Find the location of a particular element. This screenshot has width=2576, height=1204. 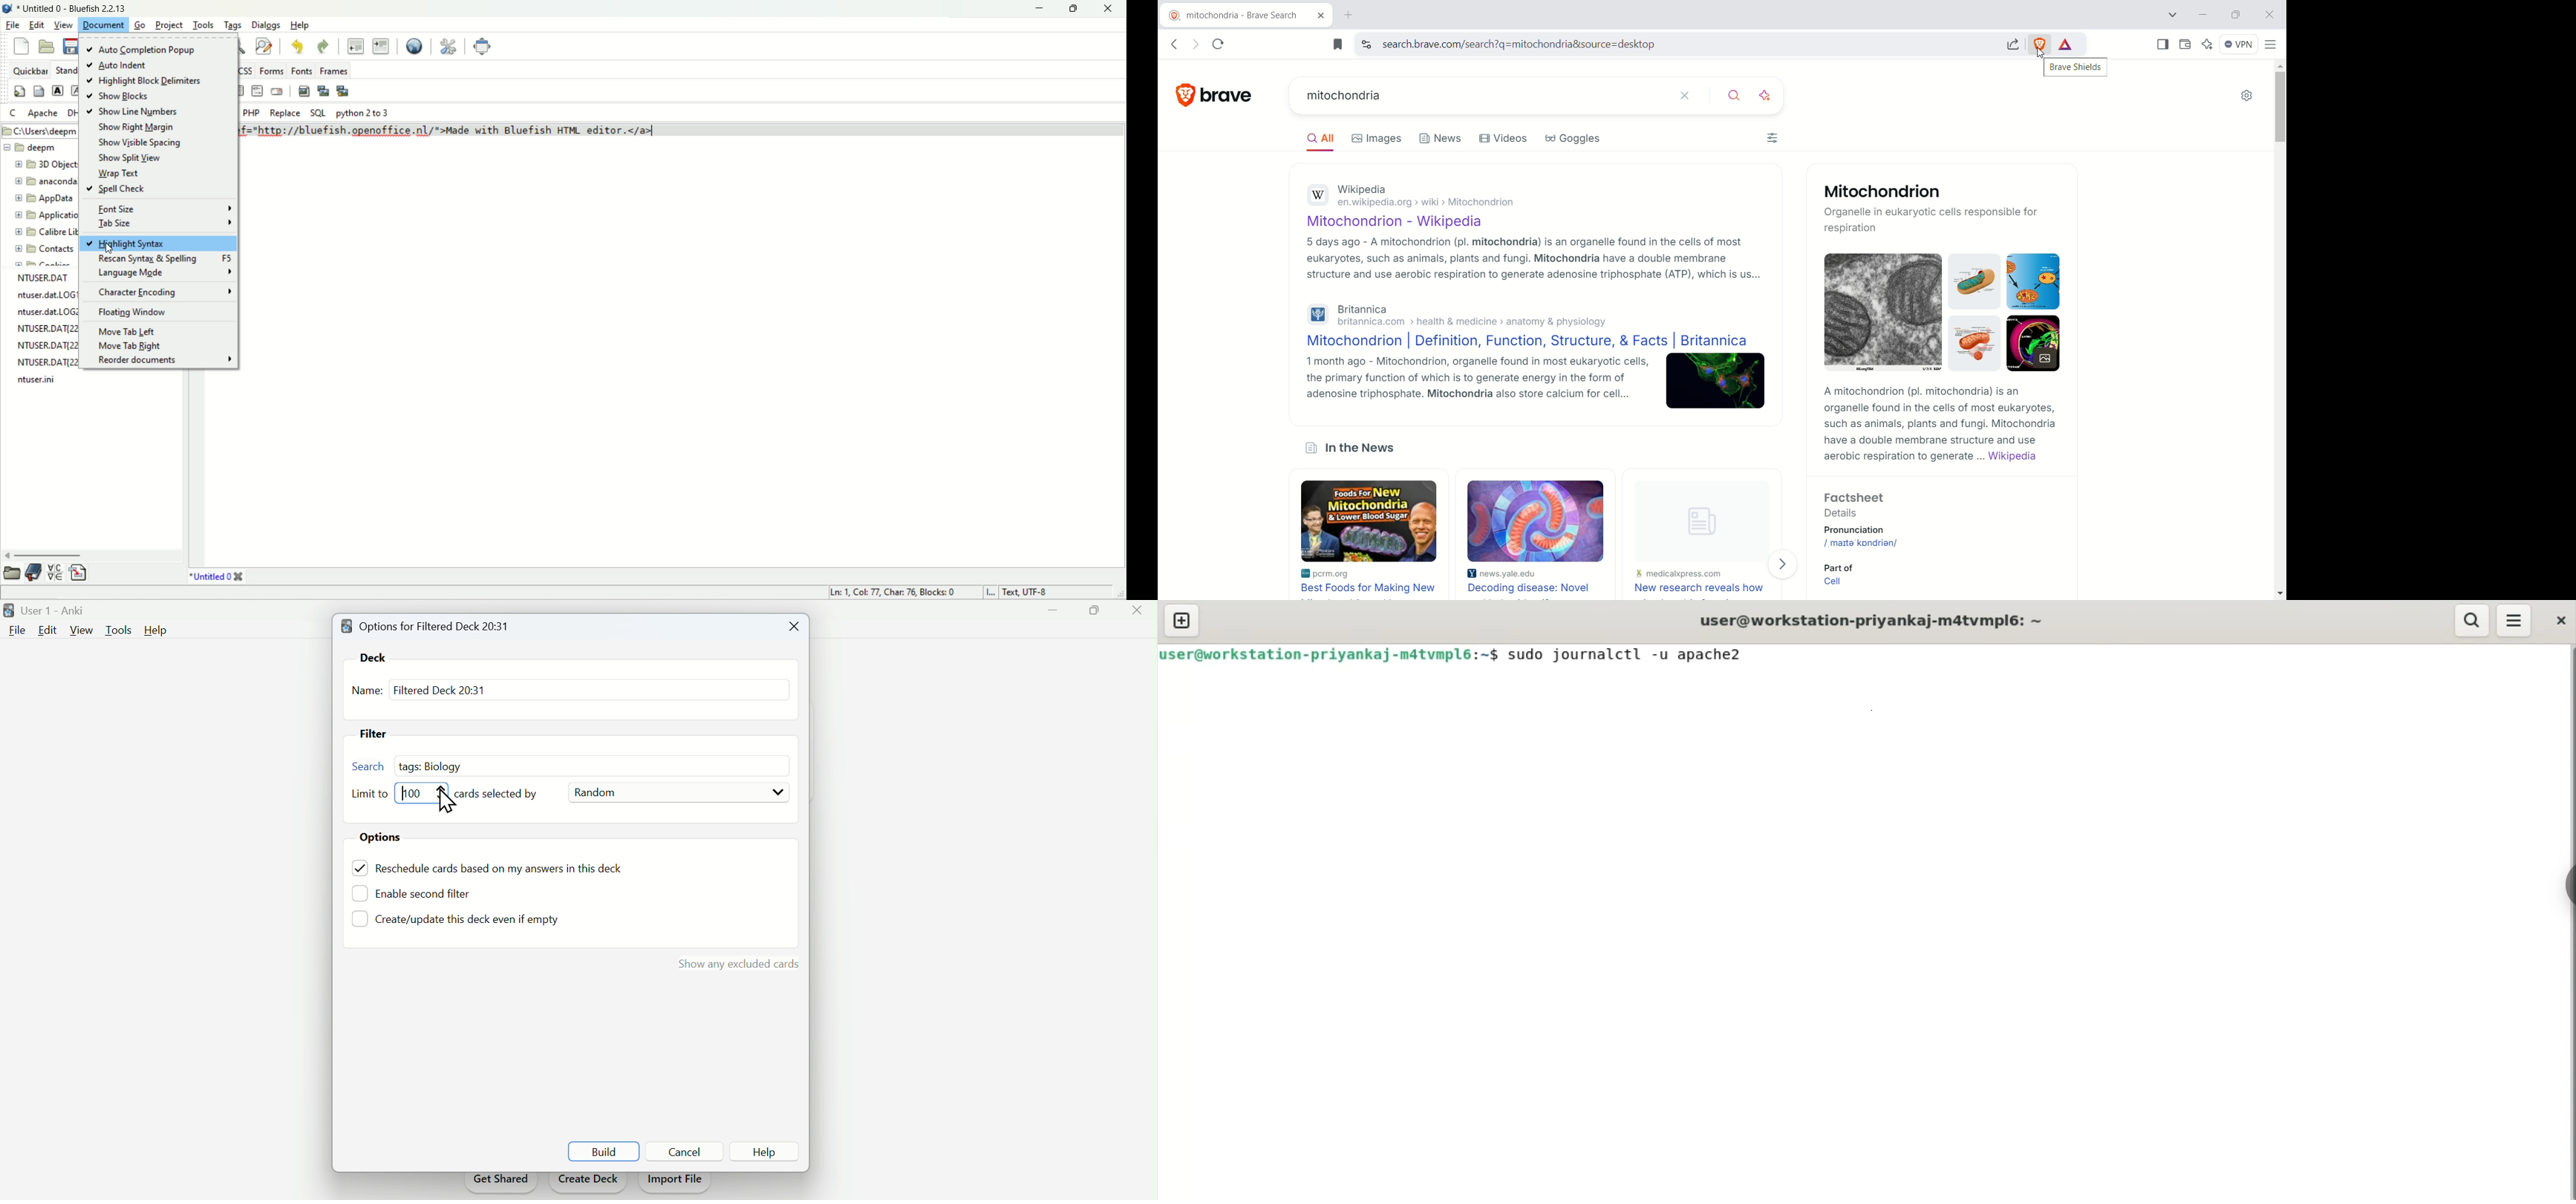

search is located at coordinates (369, 766).